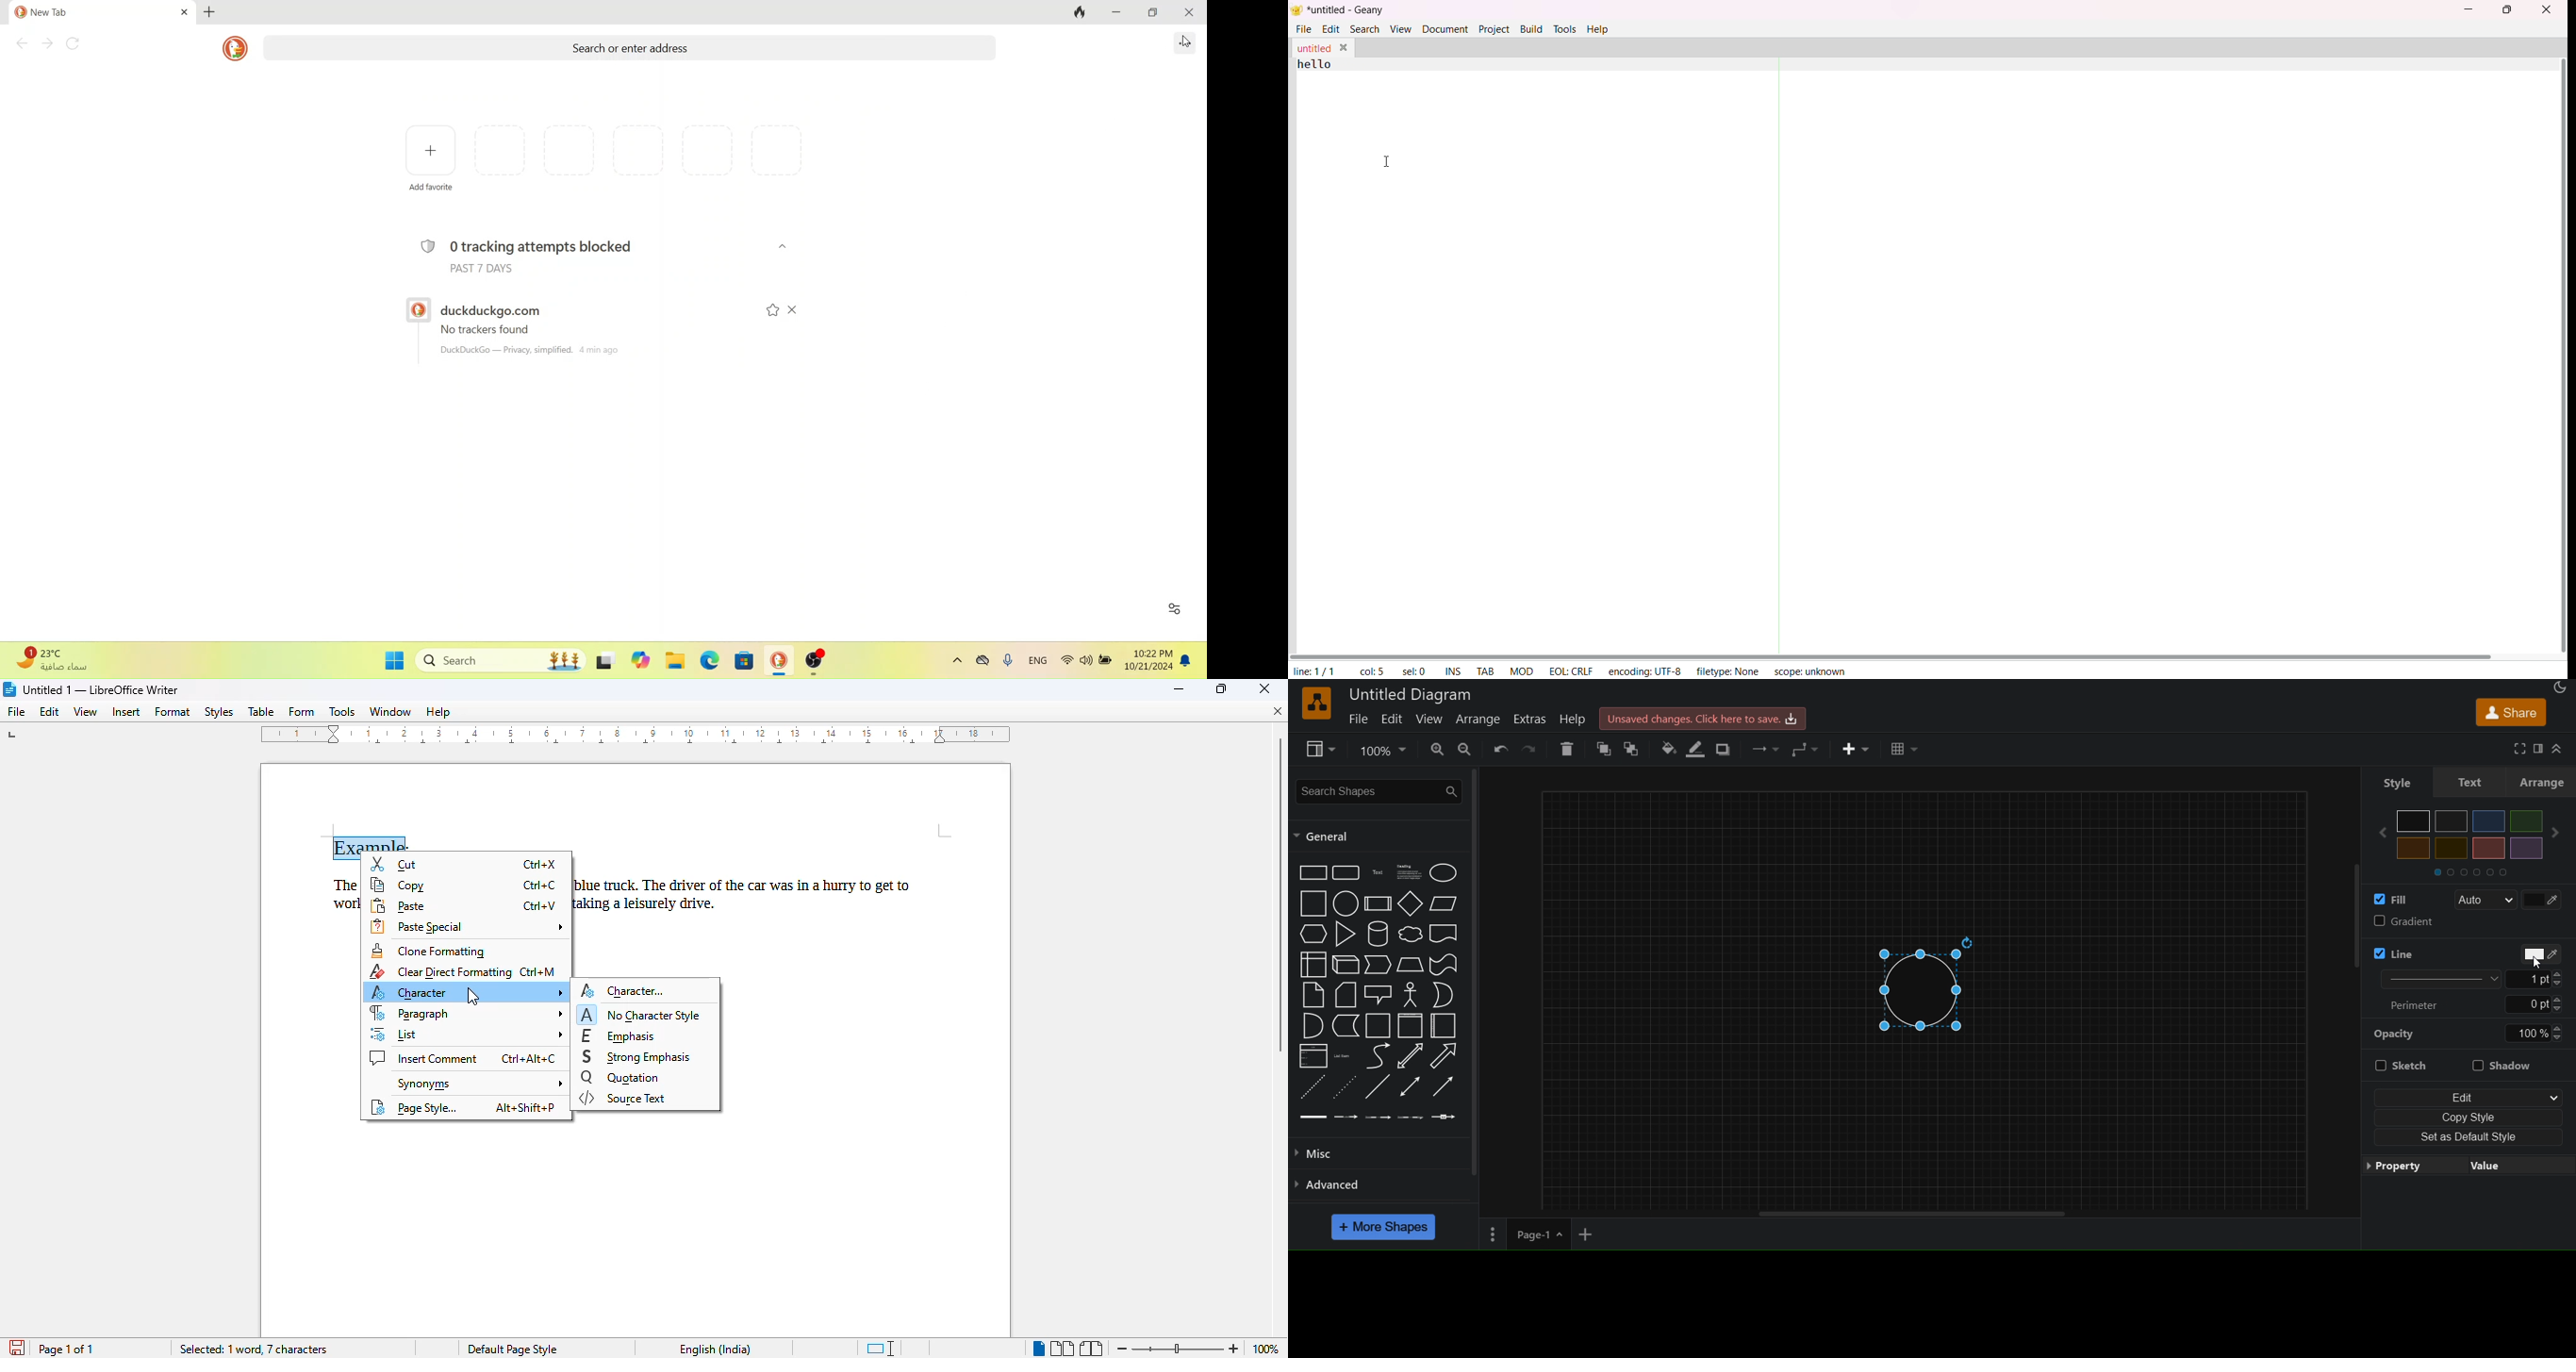 The image size is (2576, 1372). I want to click on dotted line, so click(1345, 1086).